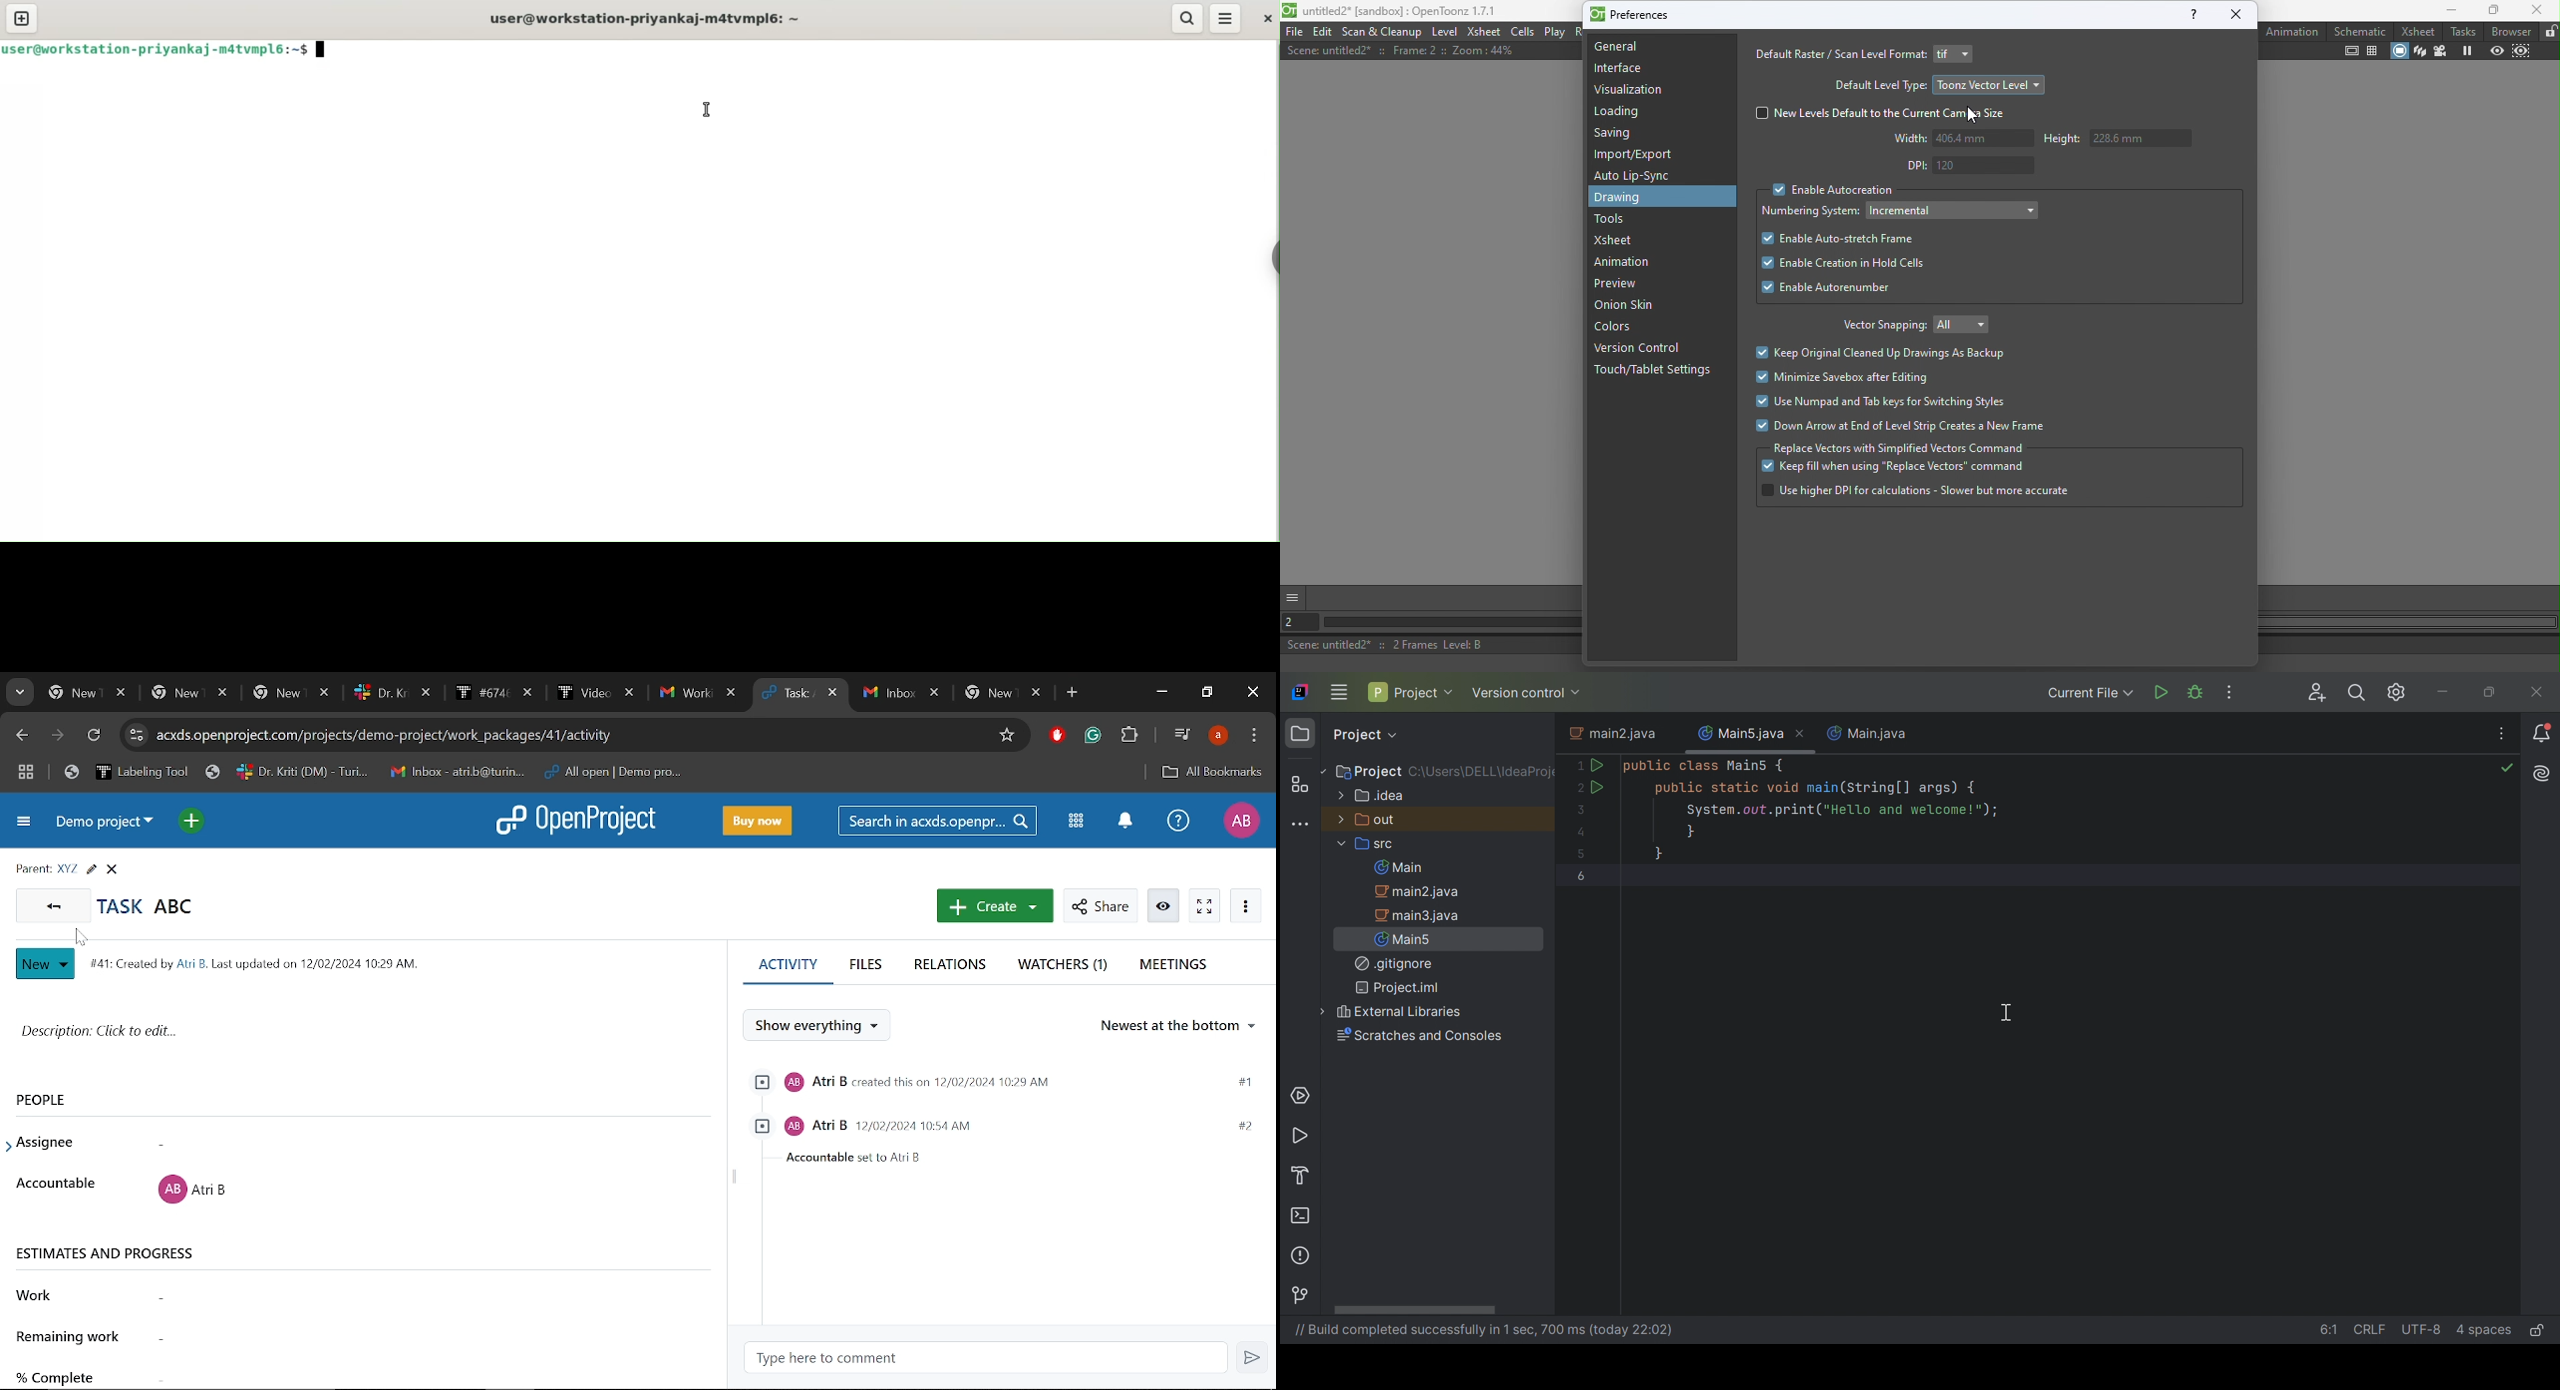  Describe the element at coordinates (105, 824) in the screenshot. I see `Current project` at that location.